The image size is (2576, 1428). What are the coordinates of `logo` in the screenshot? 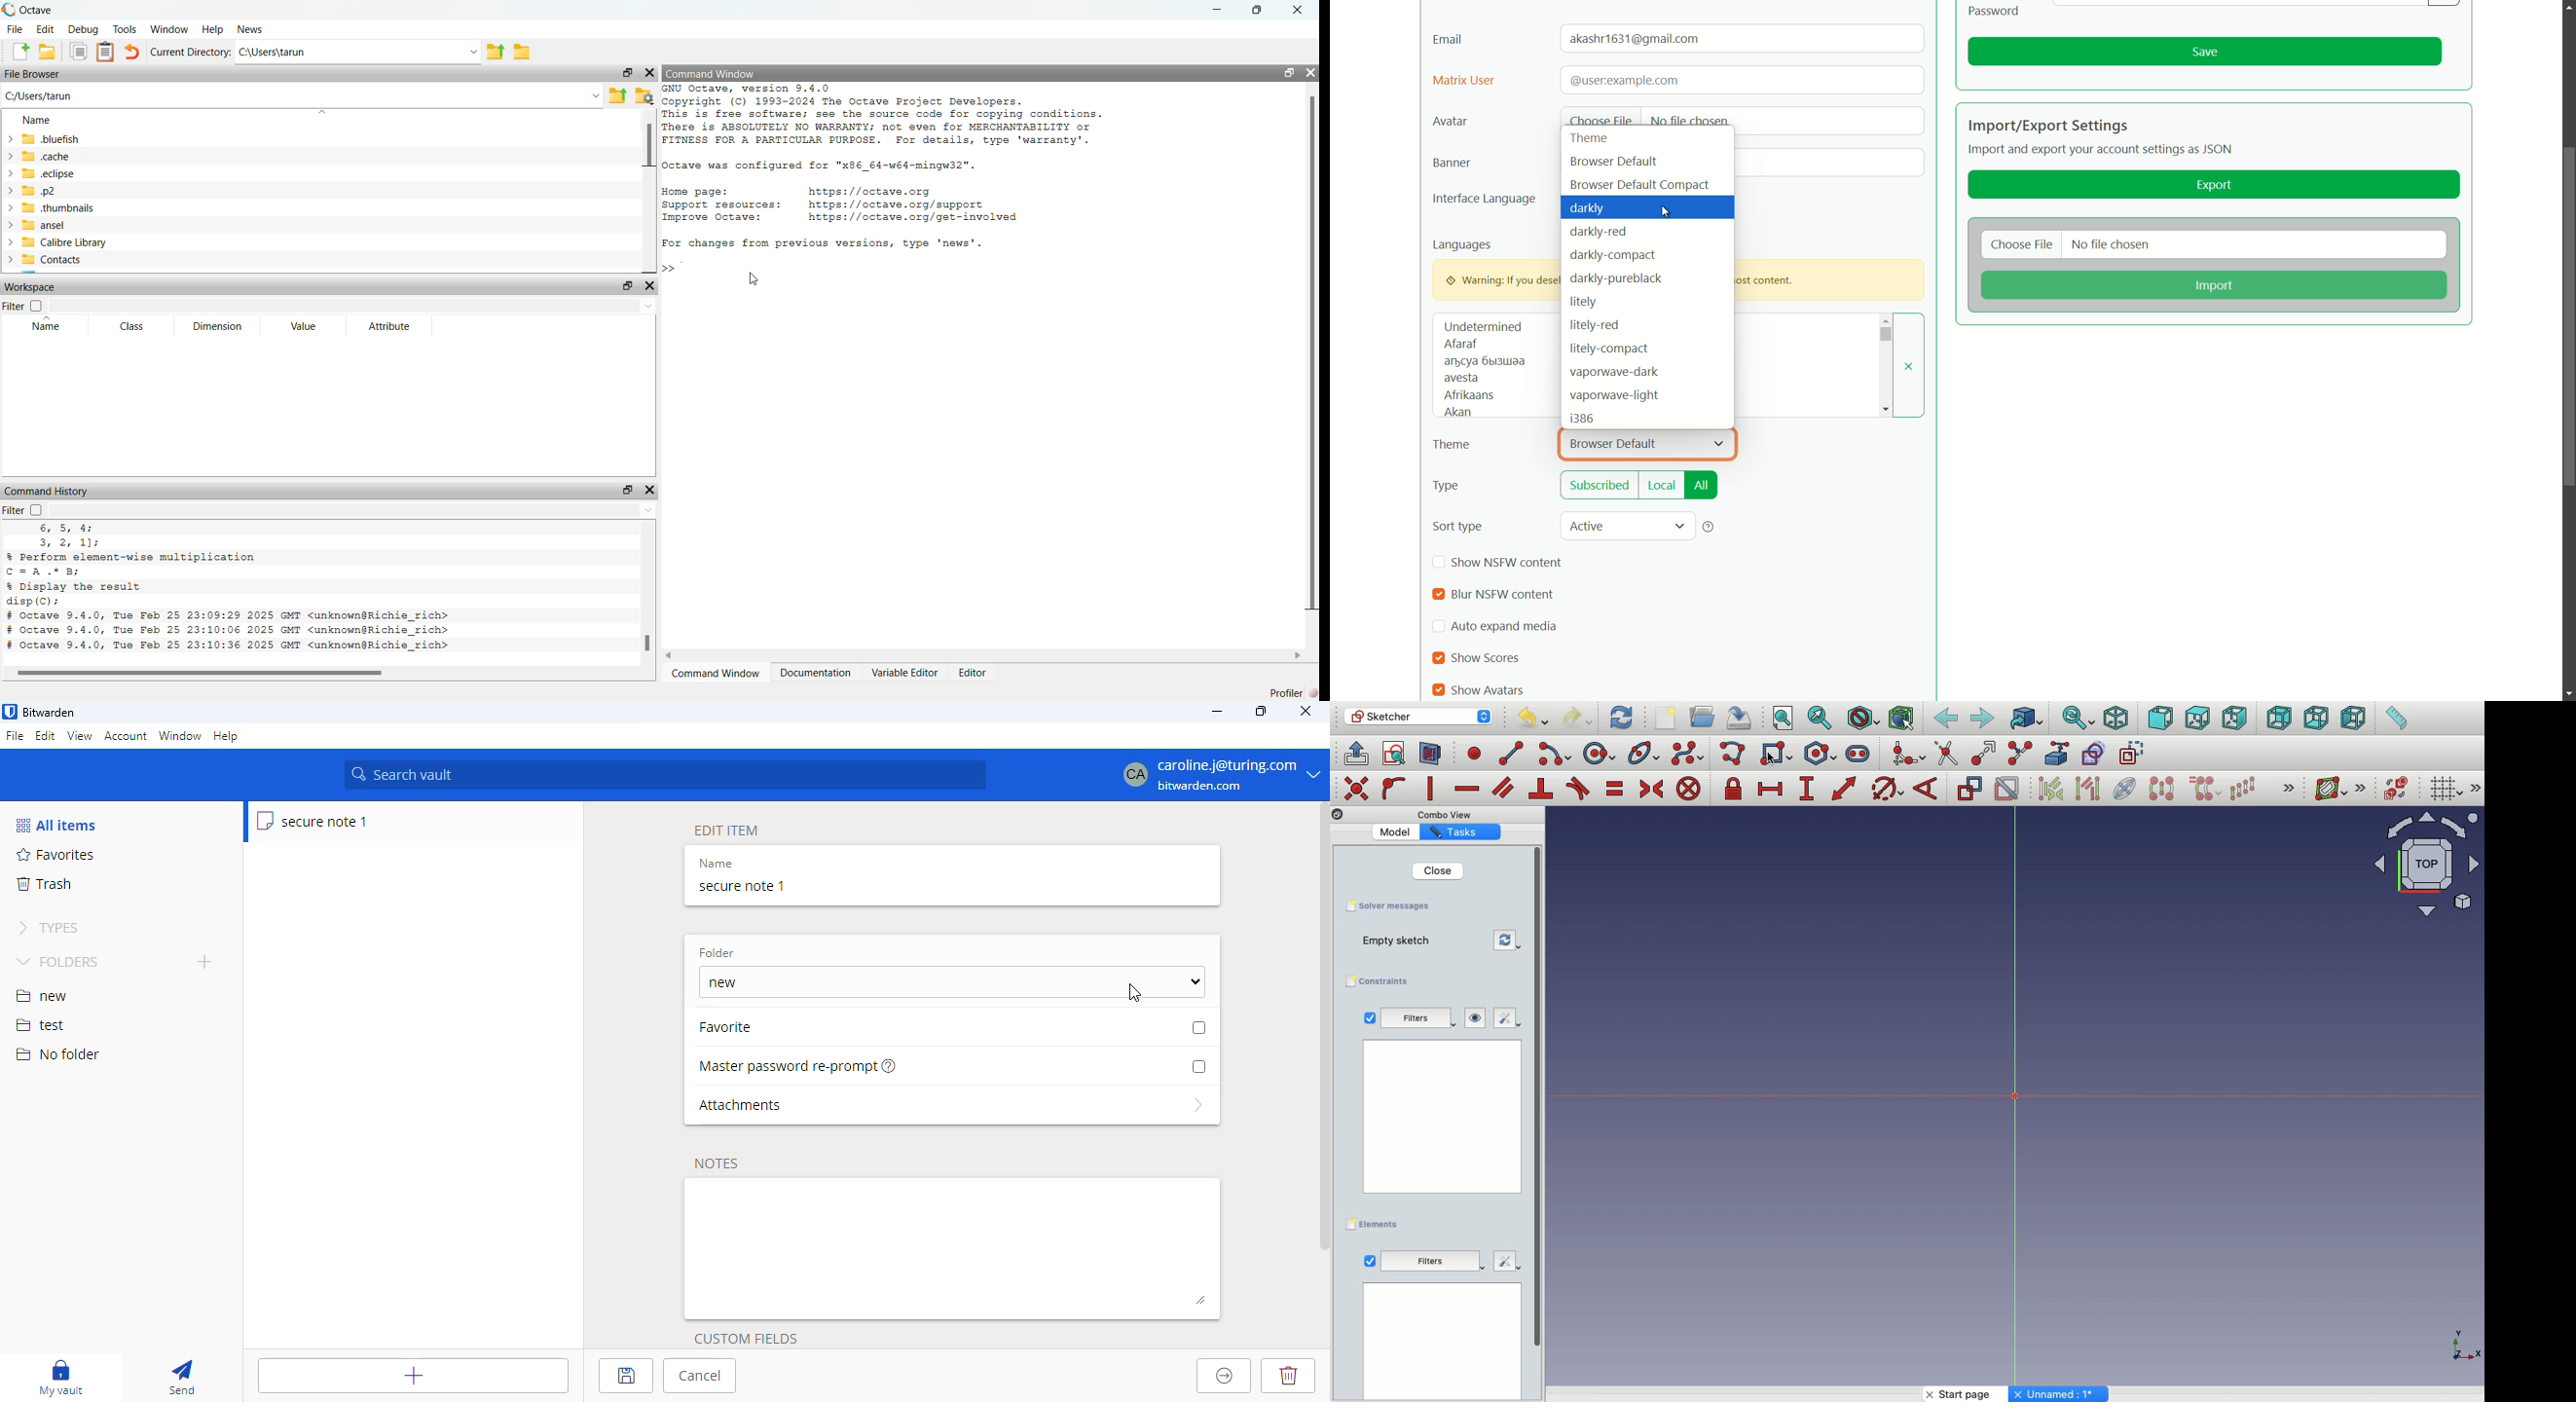 It's located at (10, 712).